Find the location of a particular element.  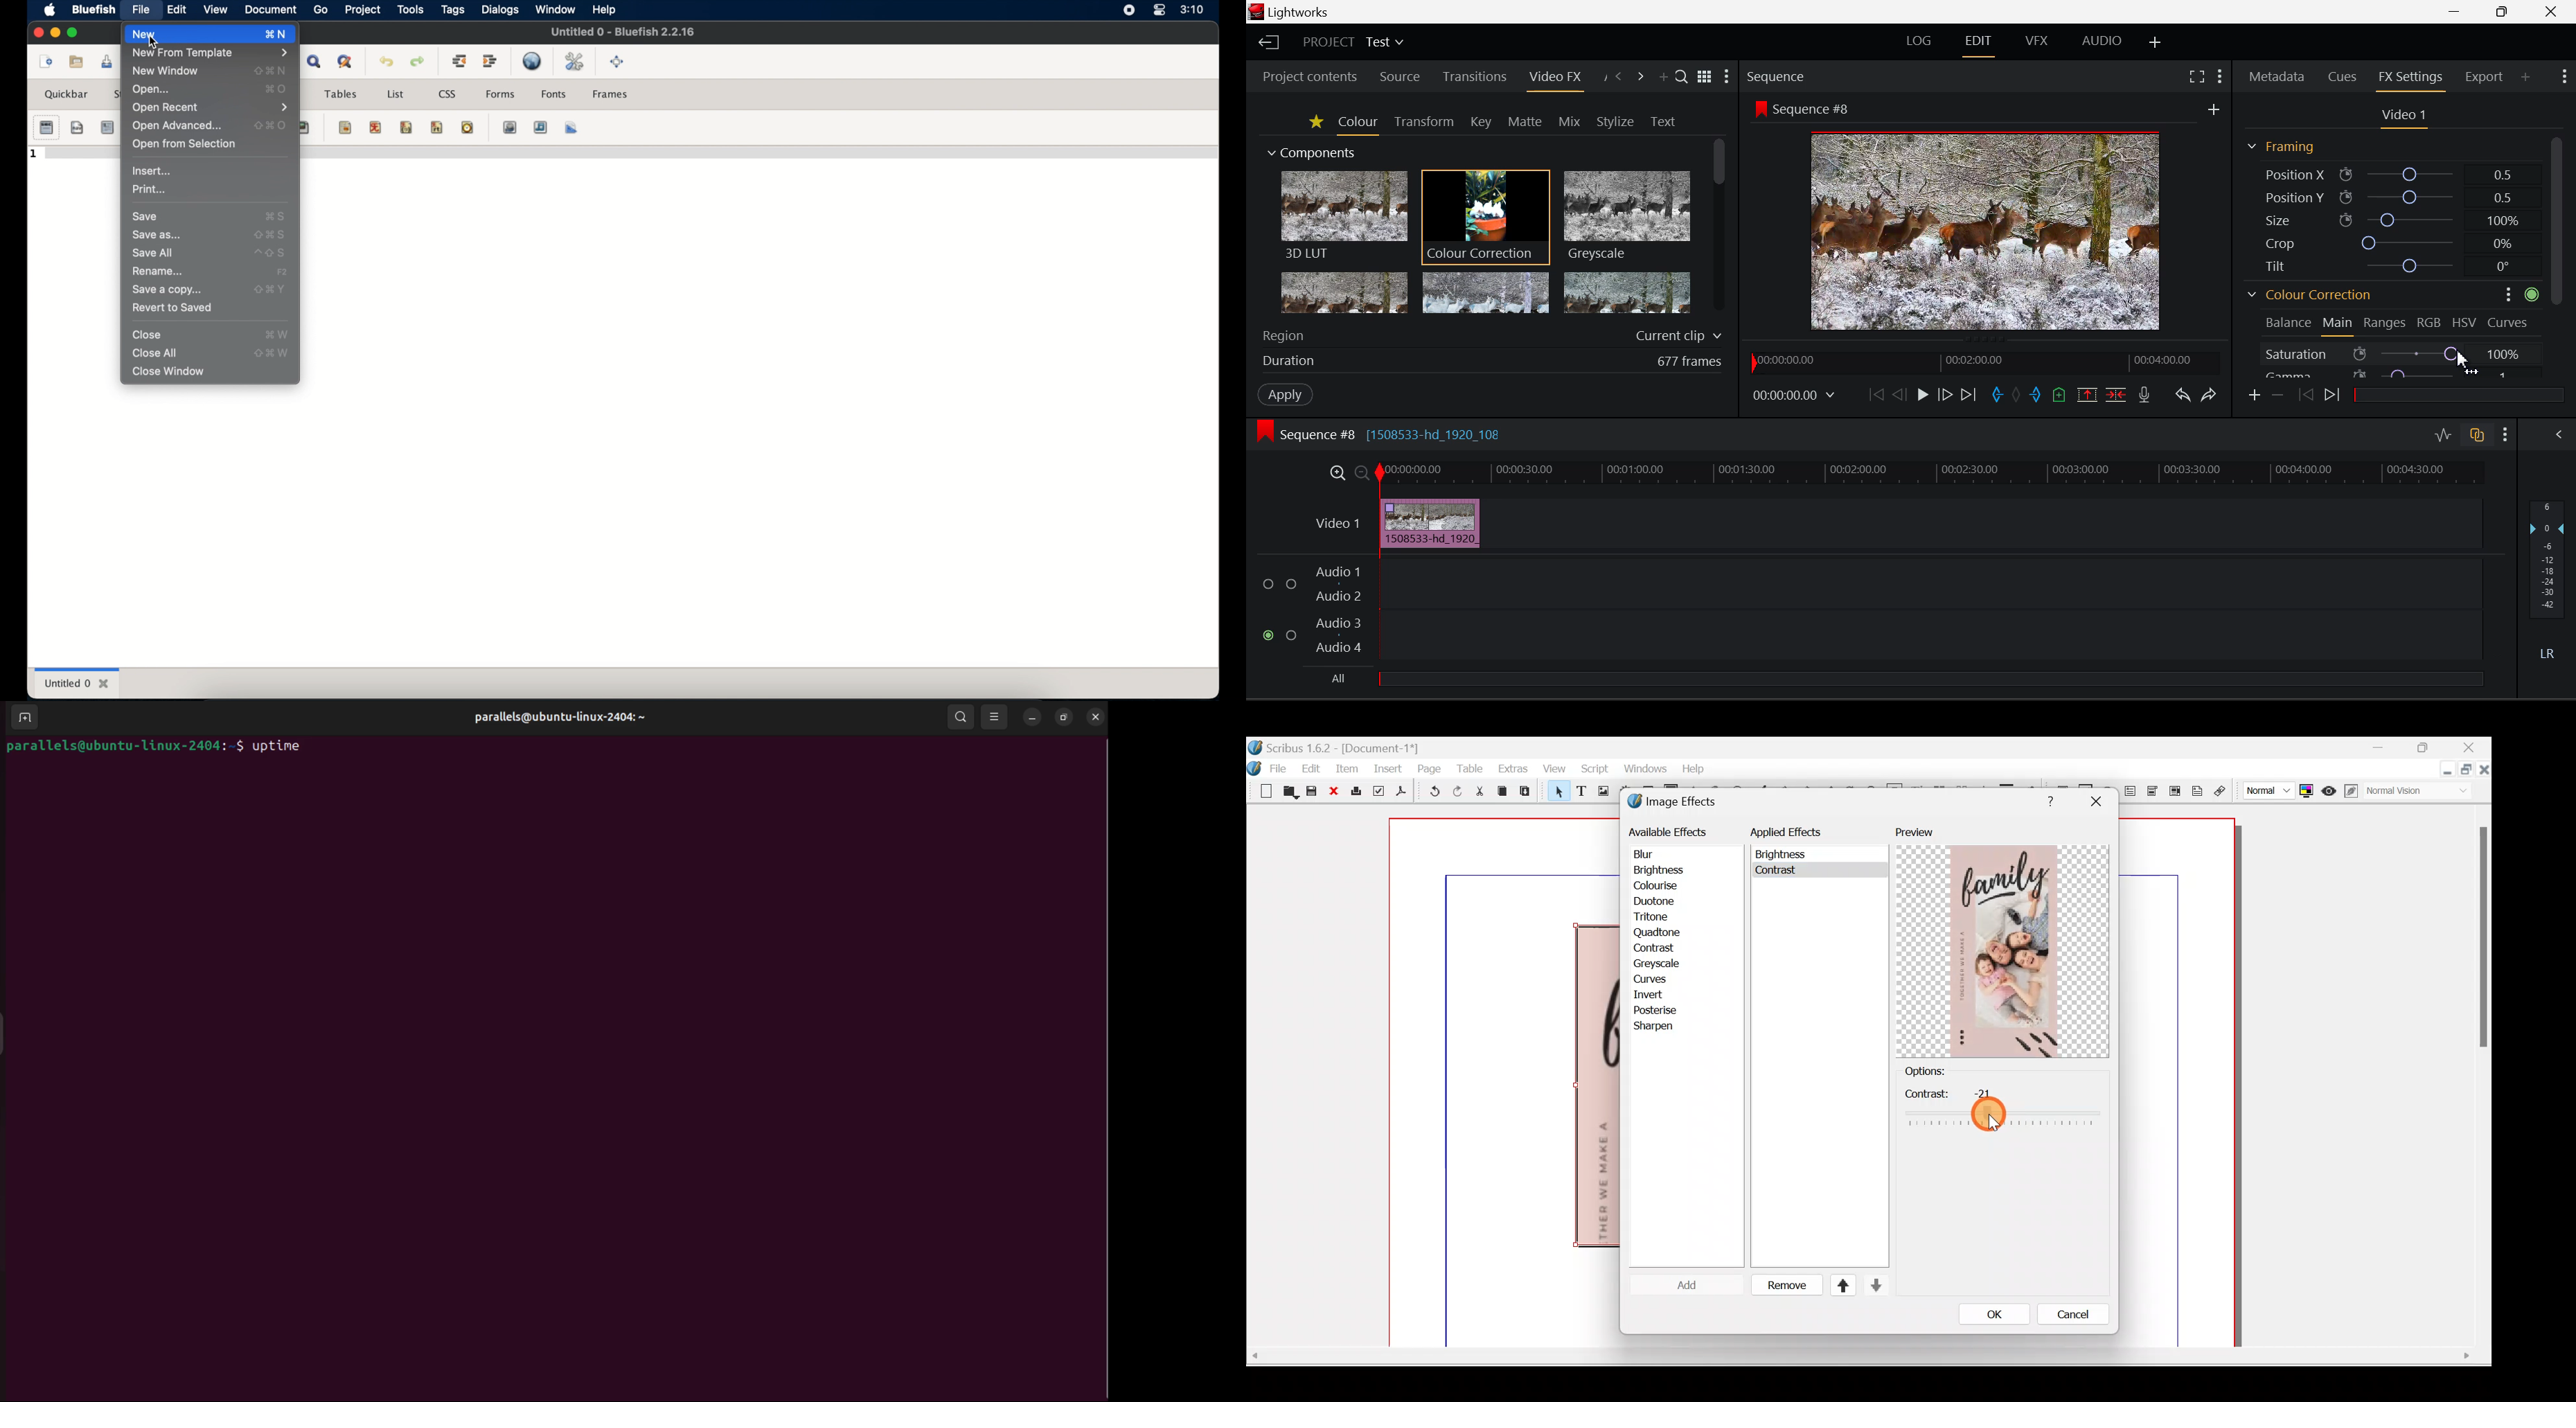

Scroll Bar is located at coordinates (2558, 255).